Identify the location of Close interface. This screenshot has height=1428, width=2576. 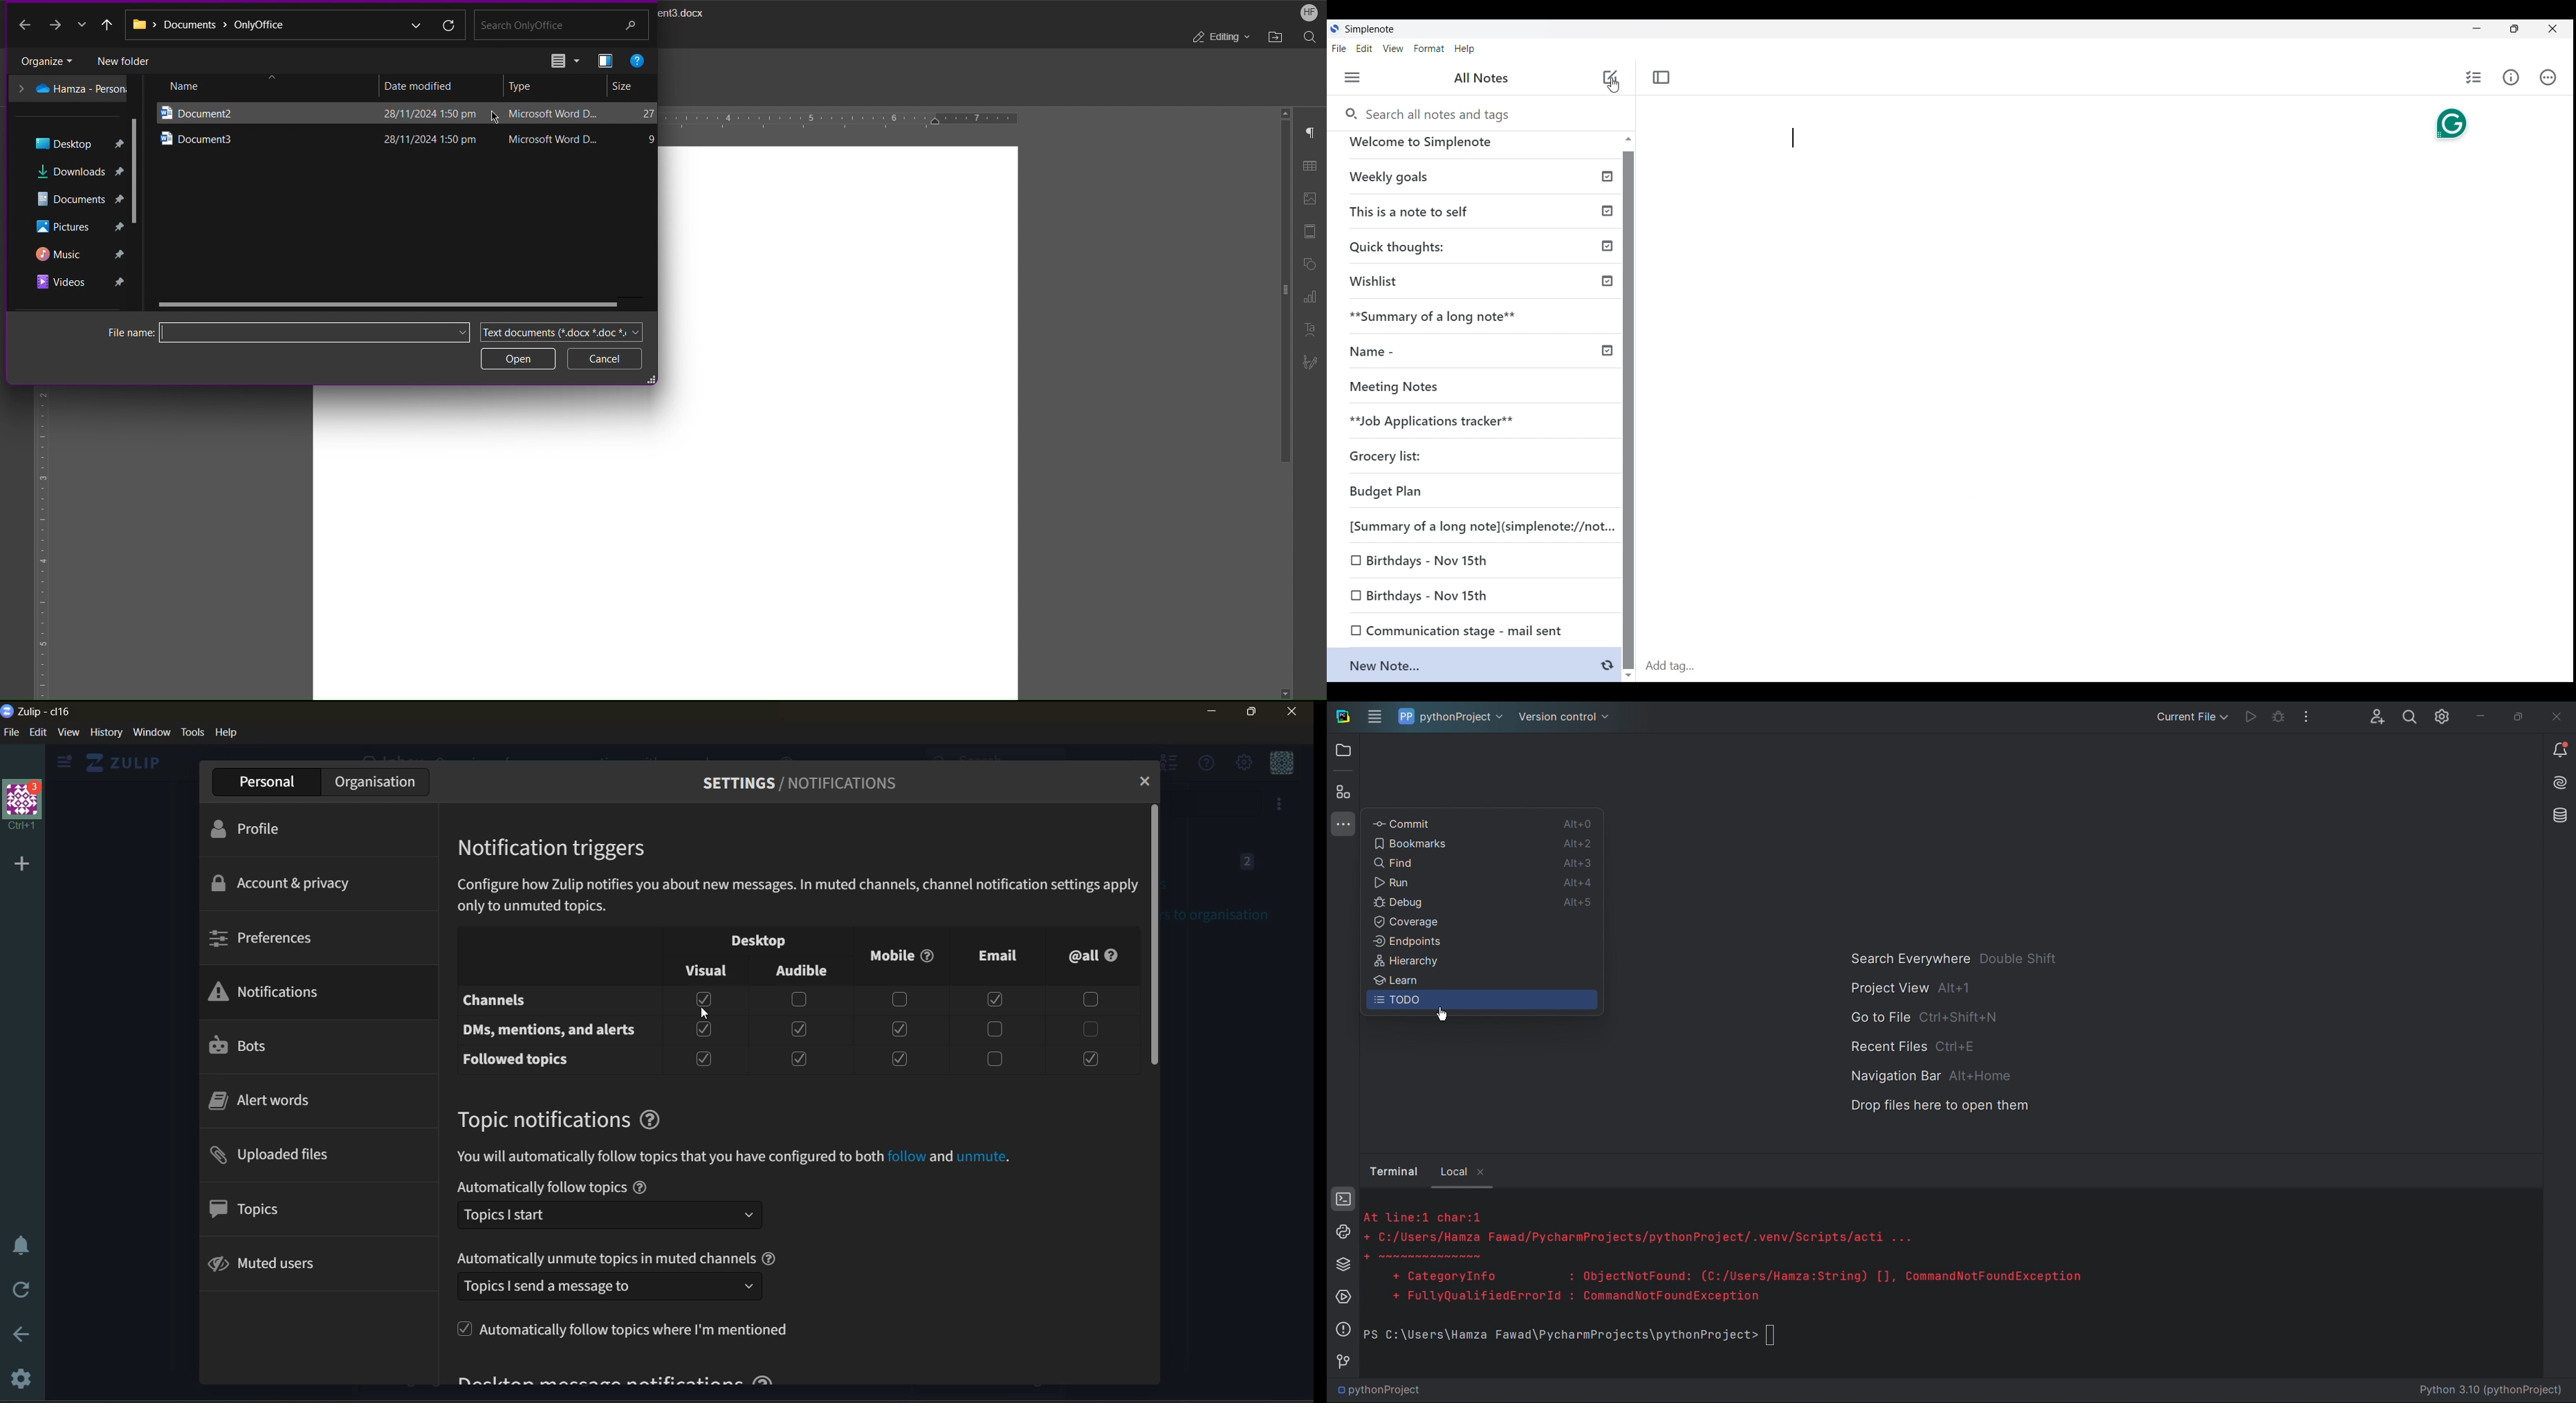
(2553, 29).